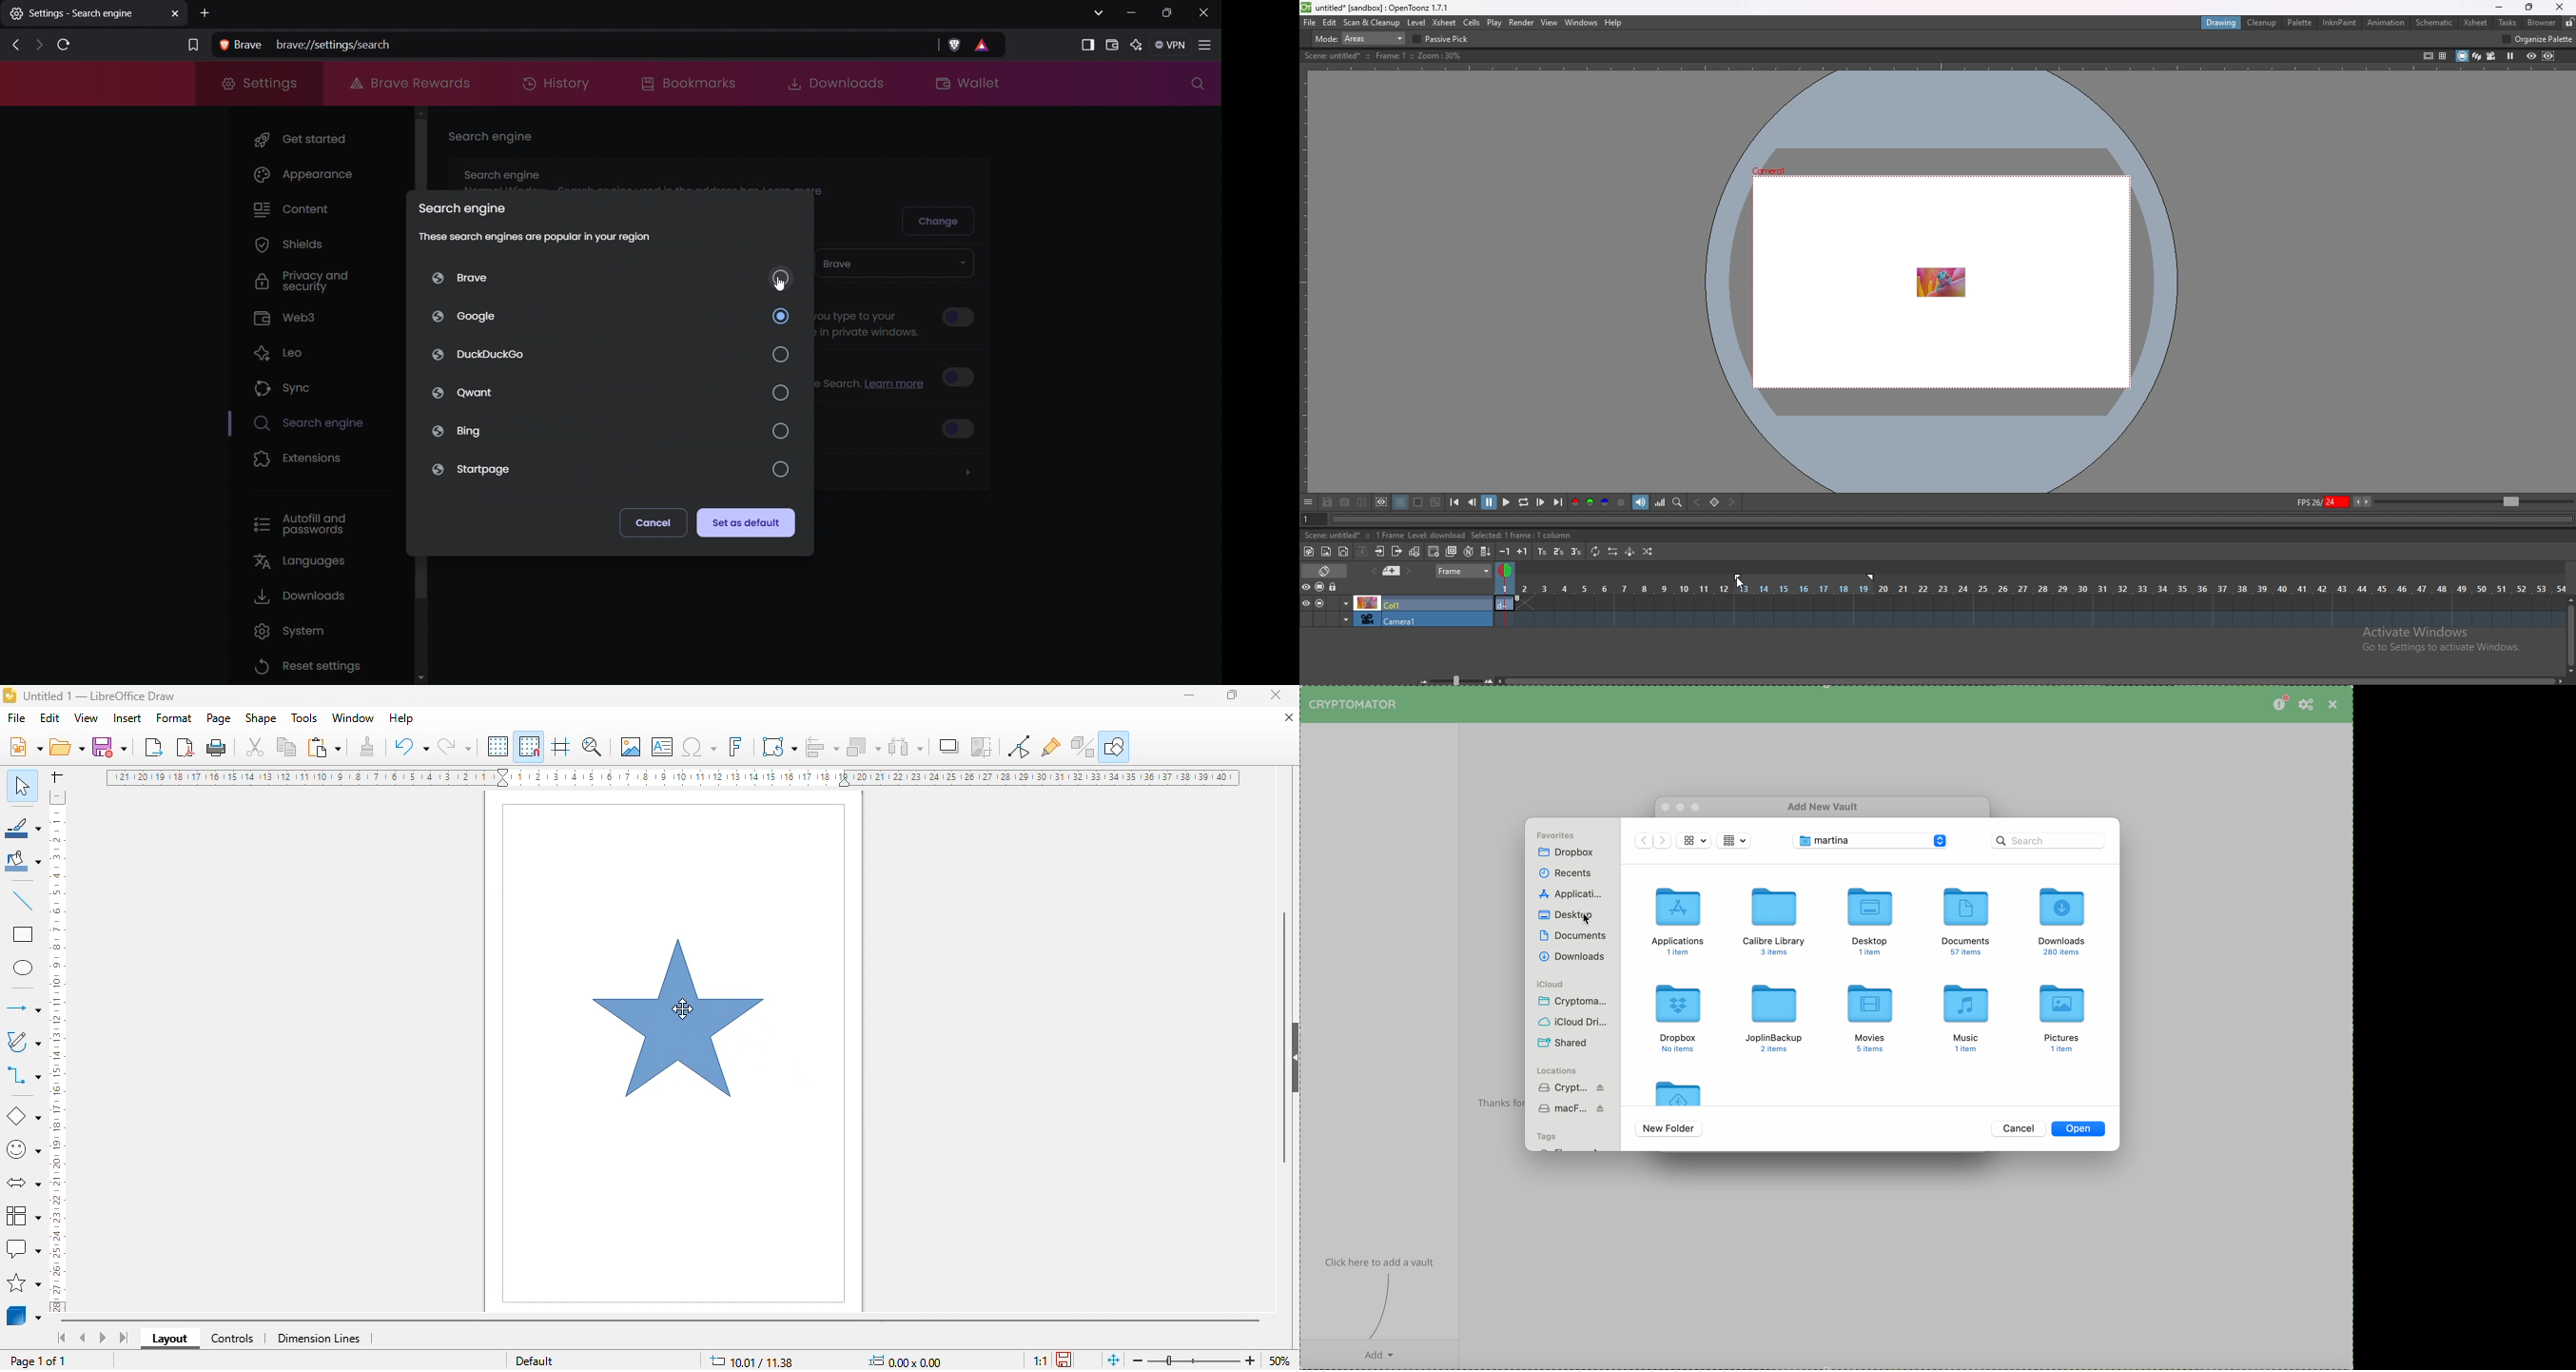 The image size is (2576, 1372). Describe the element at coordinates (498, 746) in the screenshot. I see `display grid` at that location.